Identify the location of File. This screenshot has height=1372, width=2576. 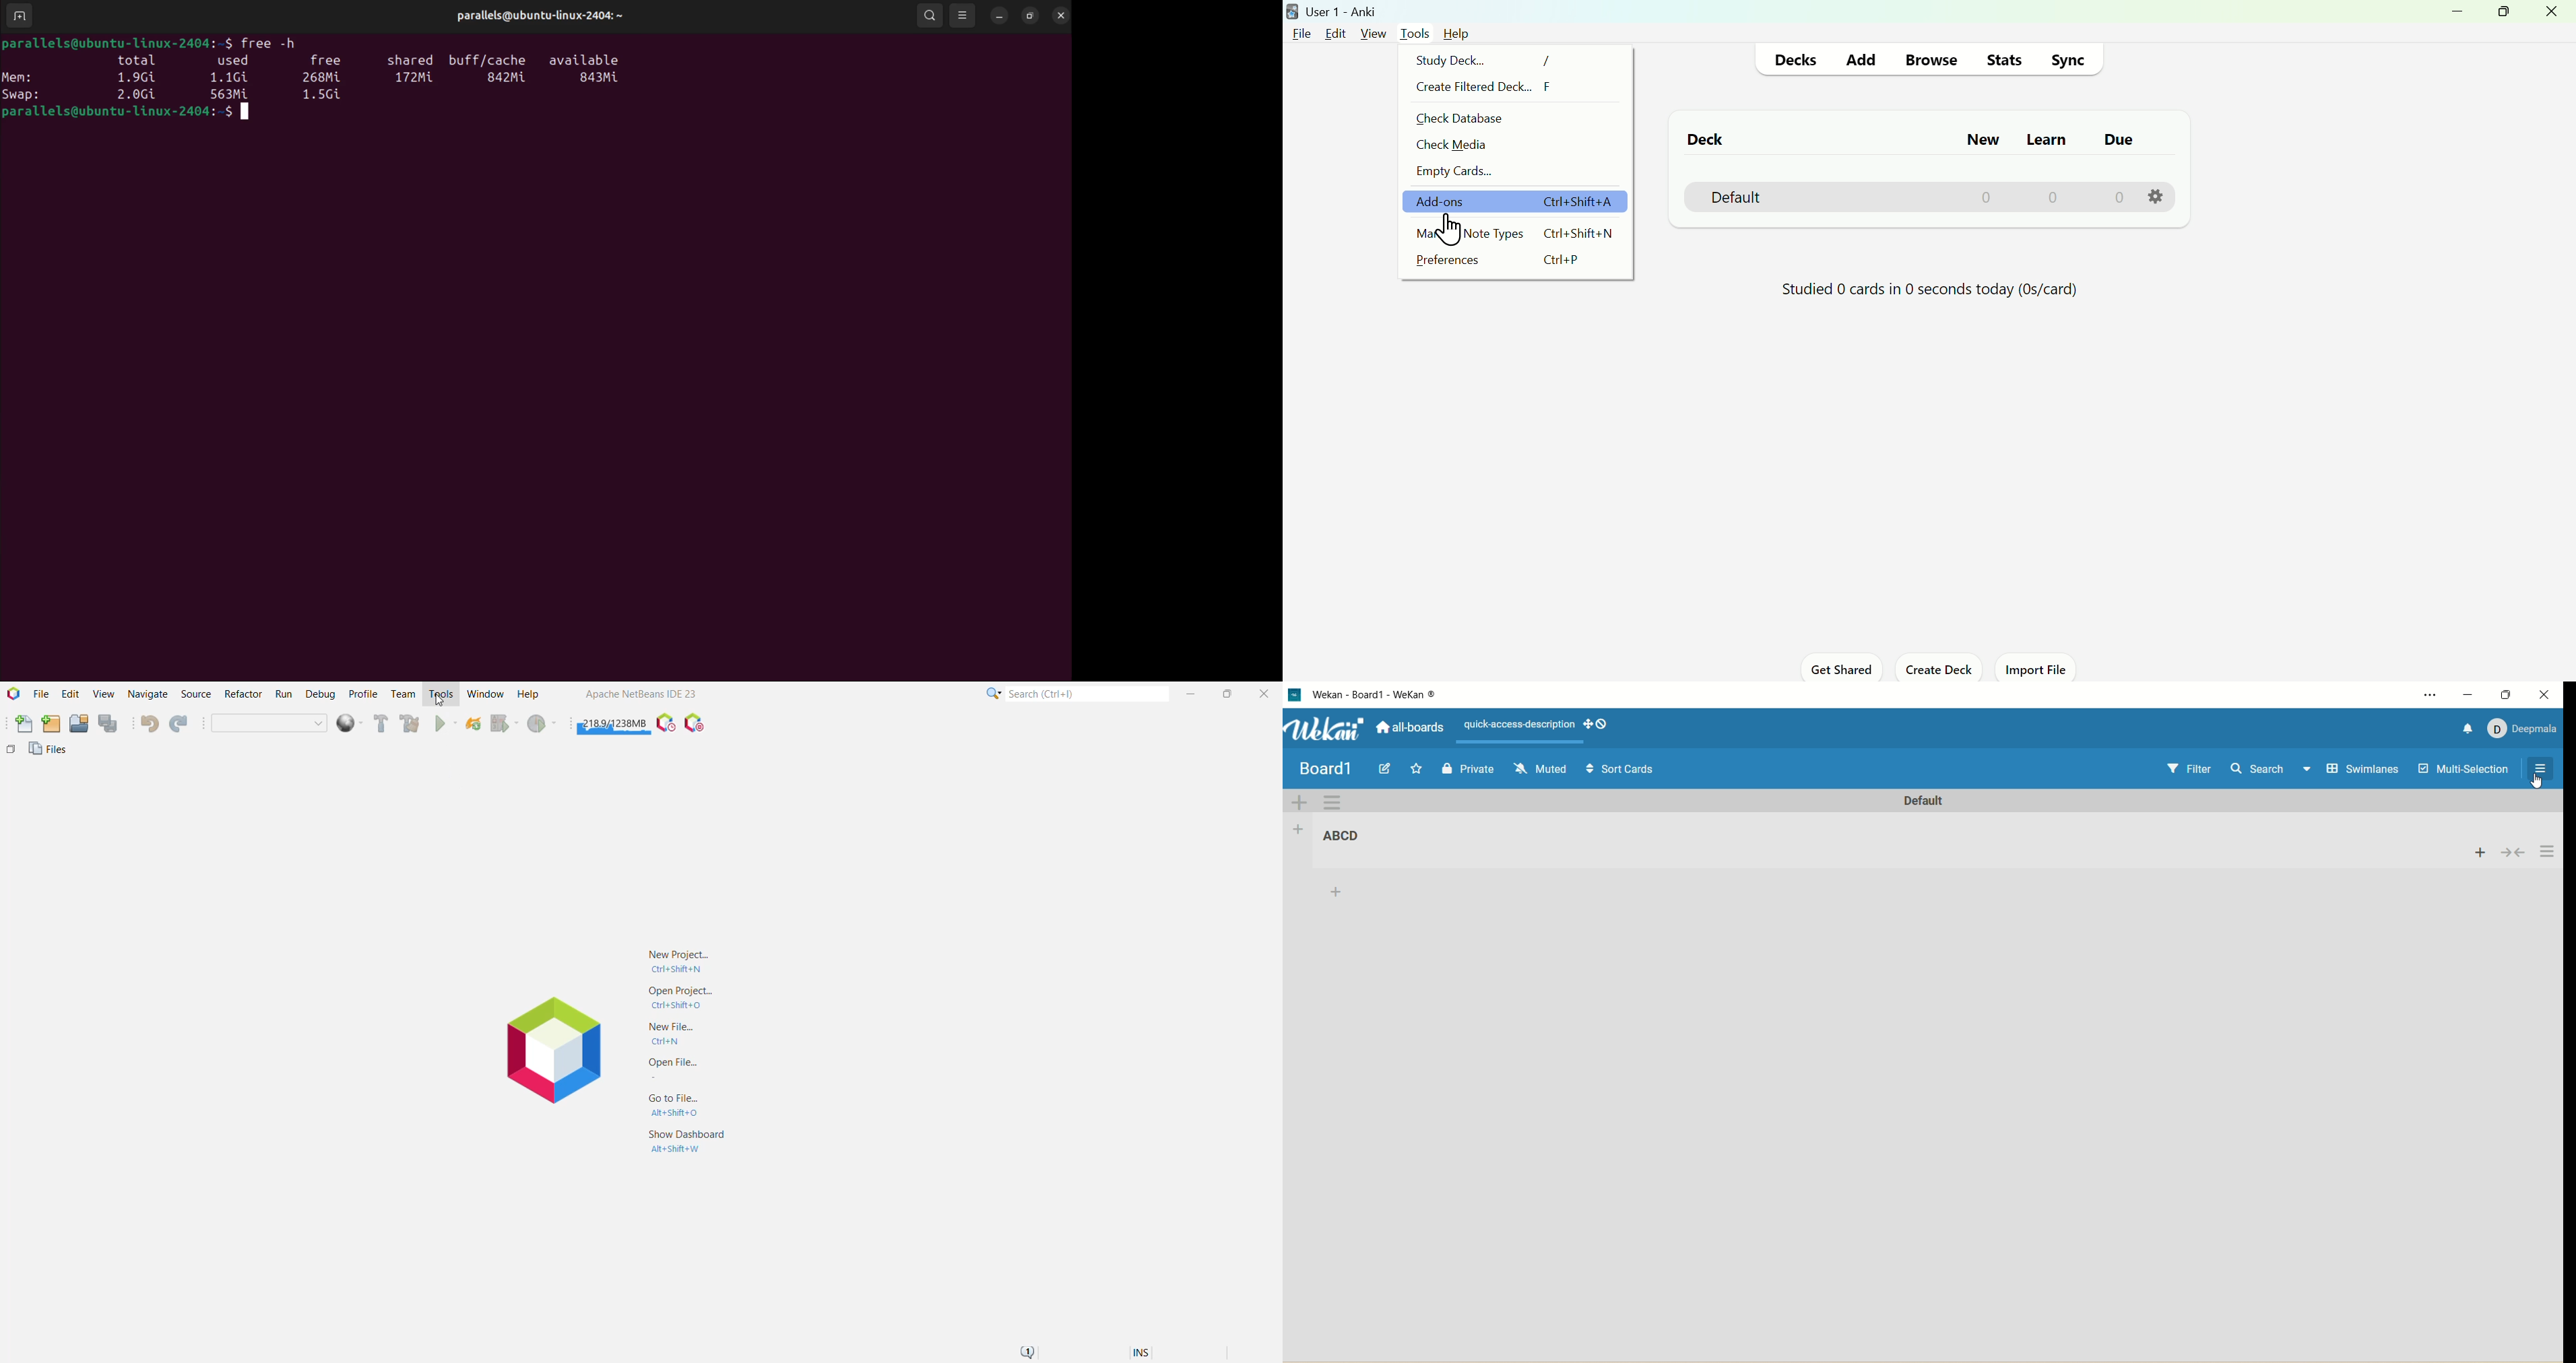
(41, 694).